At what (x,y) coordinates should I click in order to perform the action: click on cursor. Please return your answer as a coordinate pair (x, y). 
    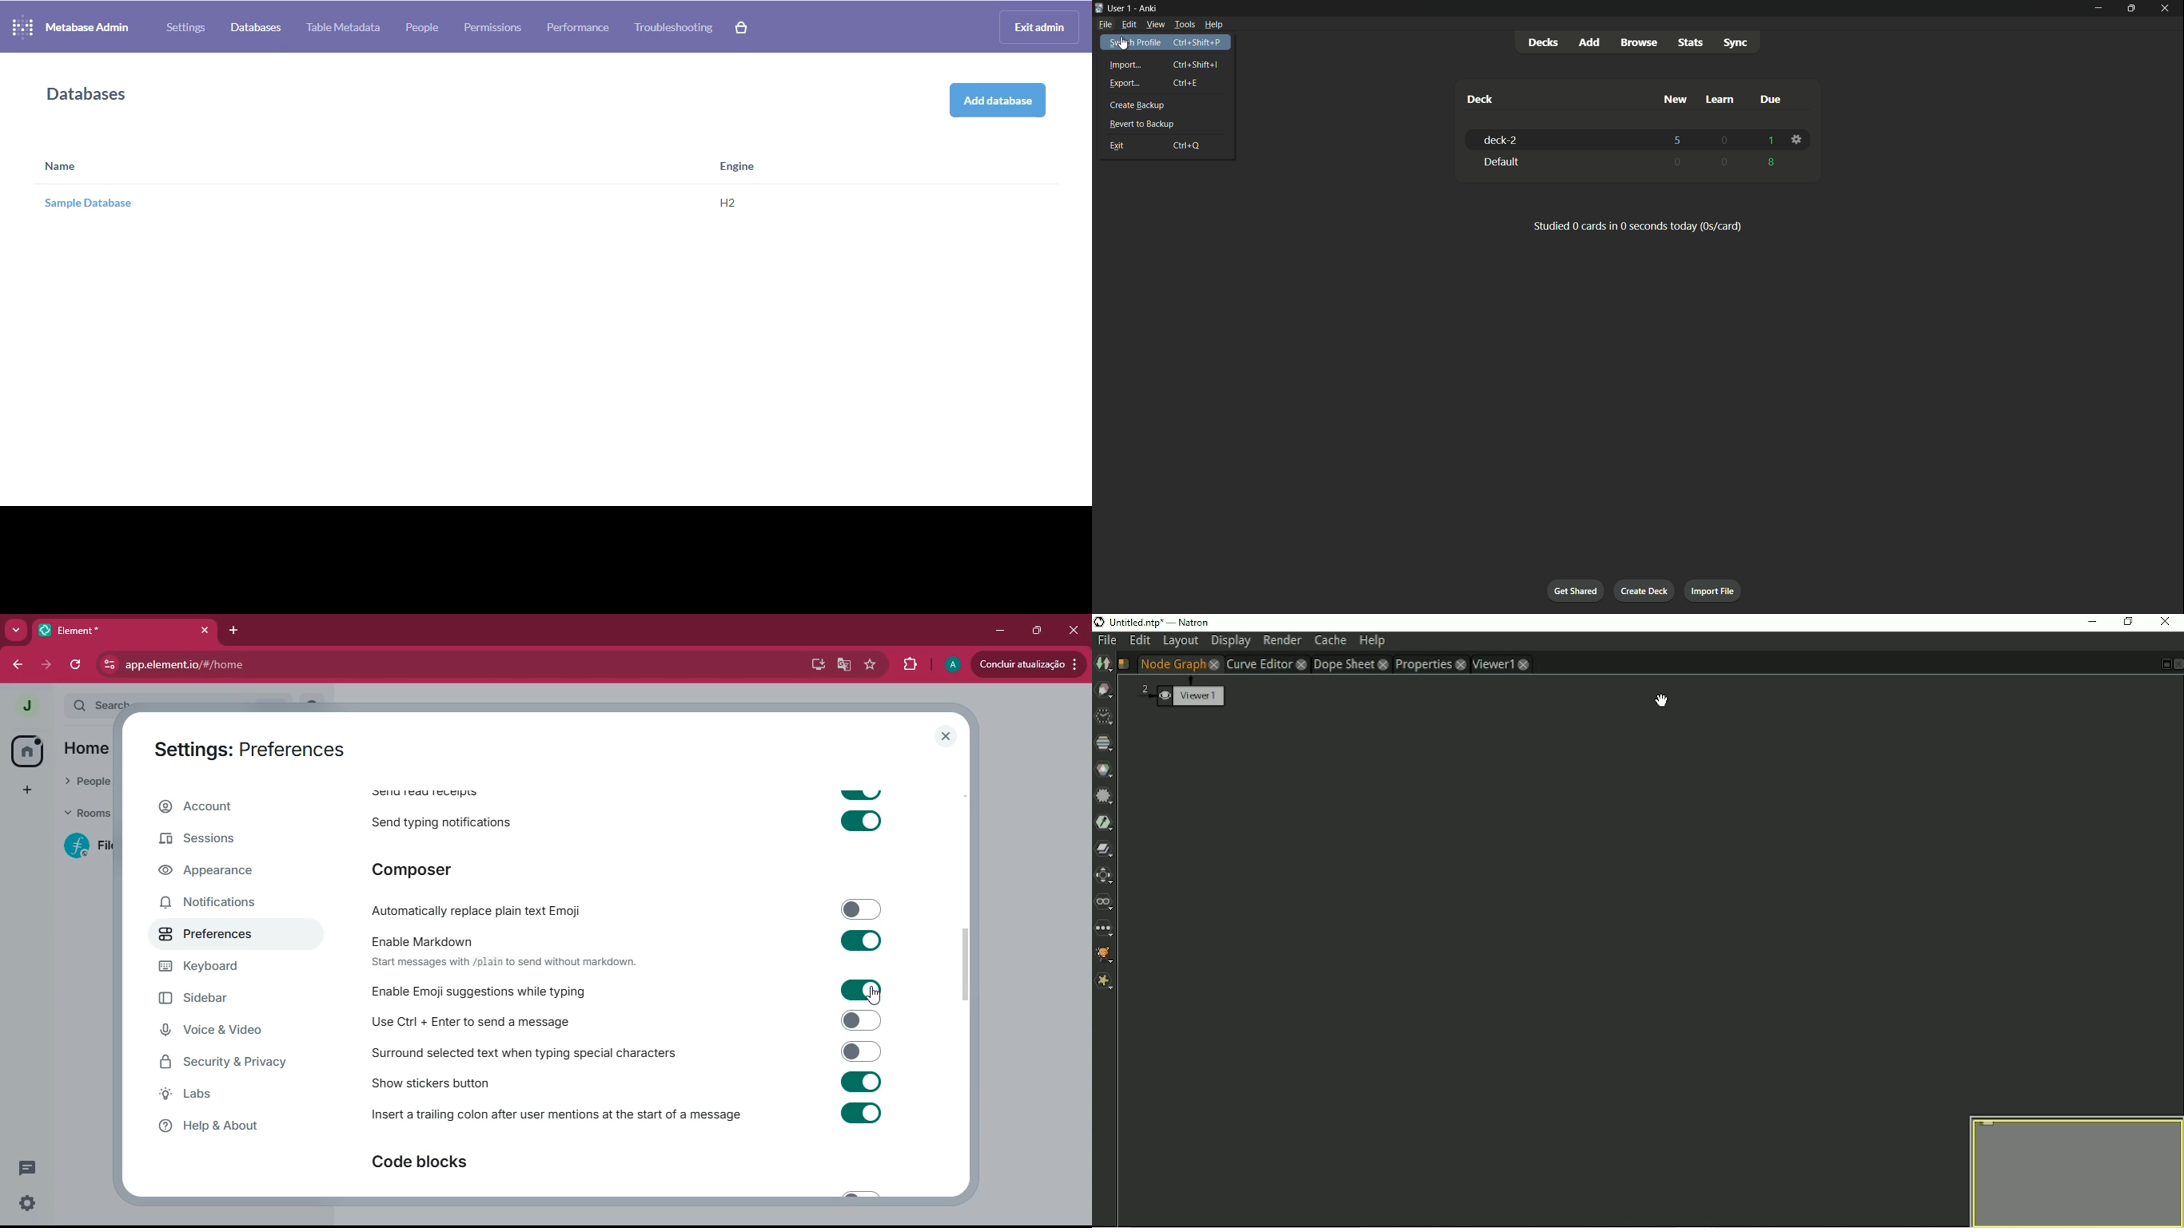
    Looking at the image, I should click on (875, 996).